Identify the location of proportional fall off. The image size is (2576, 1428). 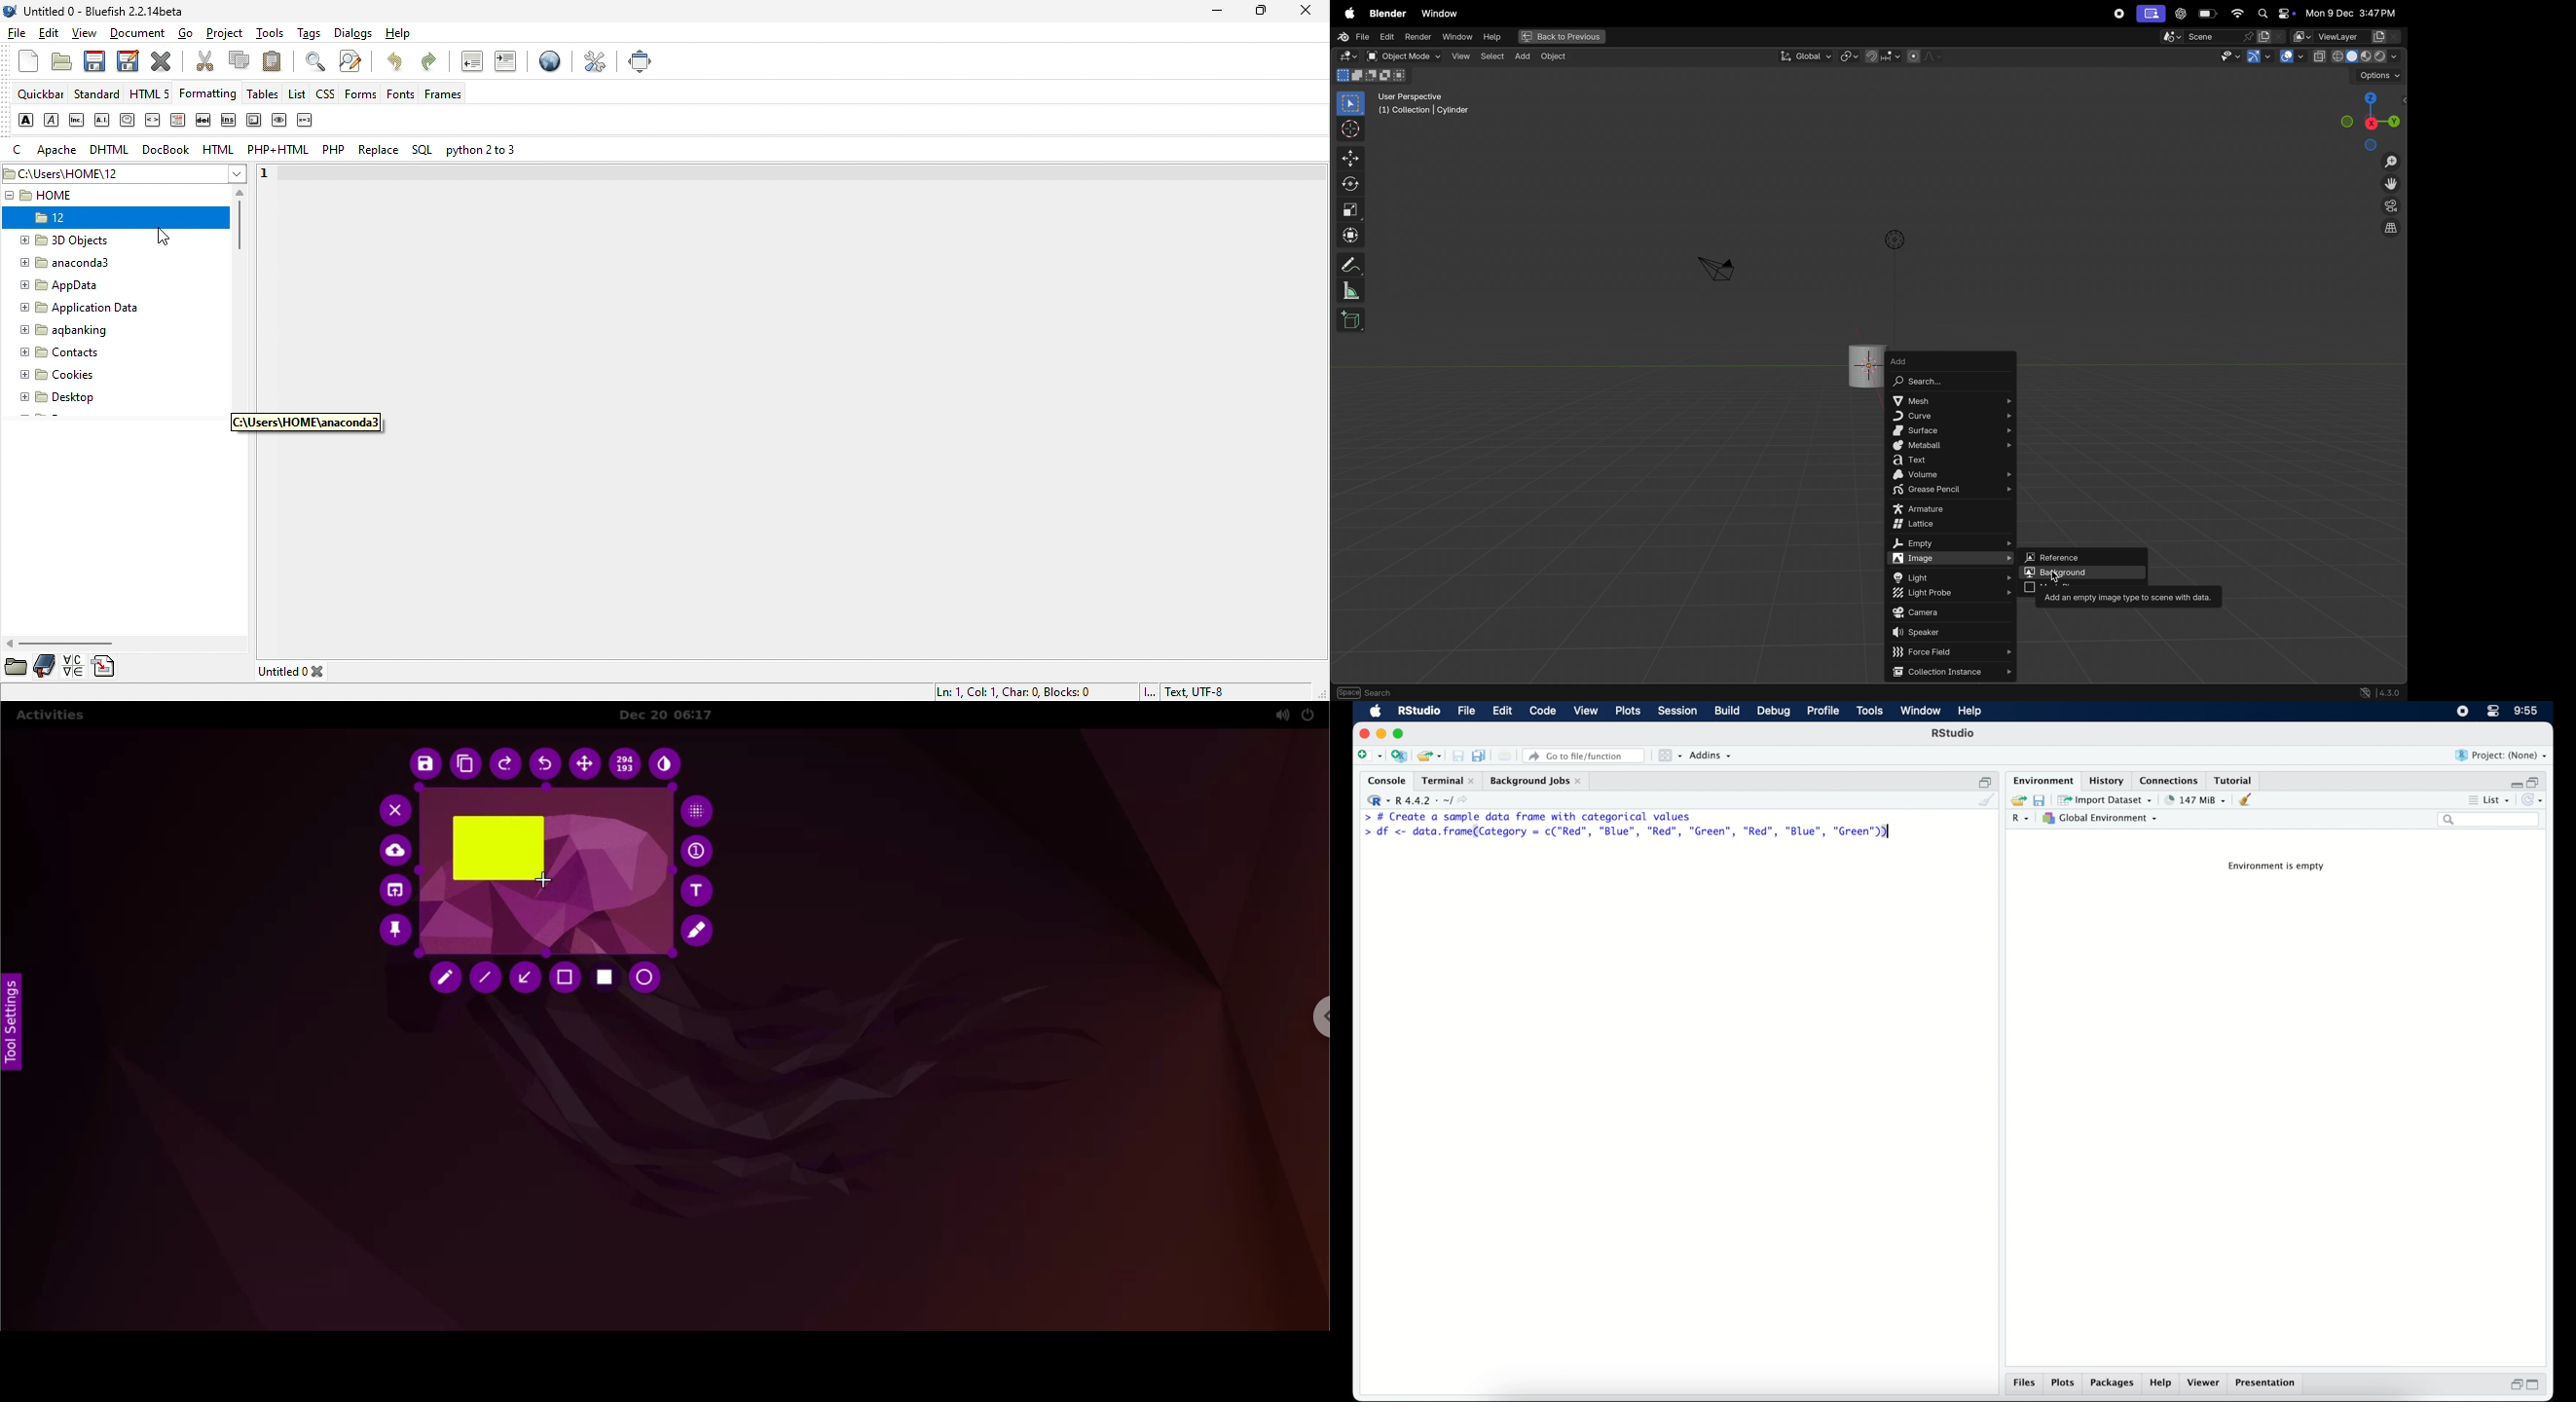
(1924, 56).